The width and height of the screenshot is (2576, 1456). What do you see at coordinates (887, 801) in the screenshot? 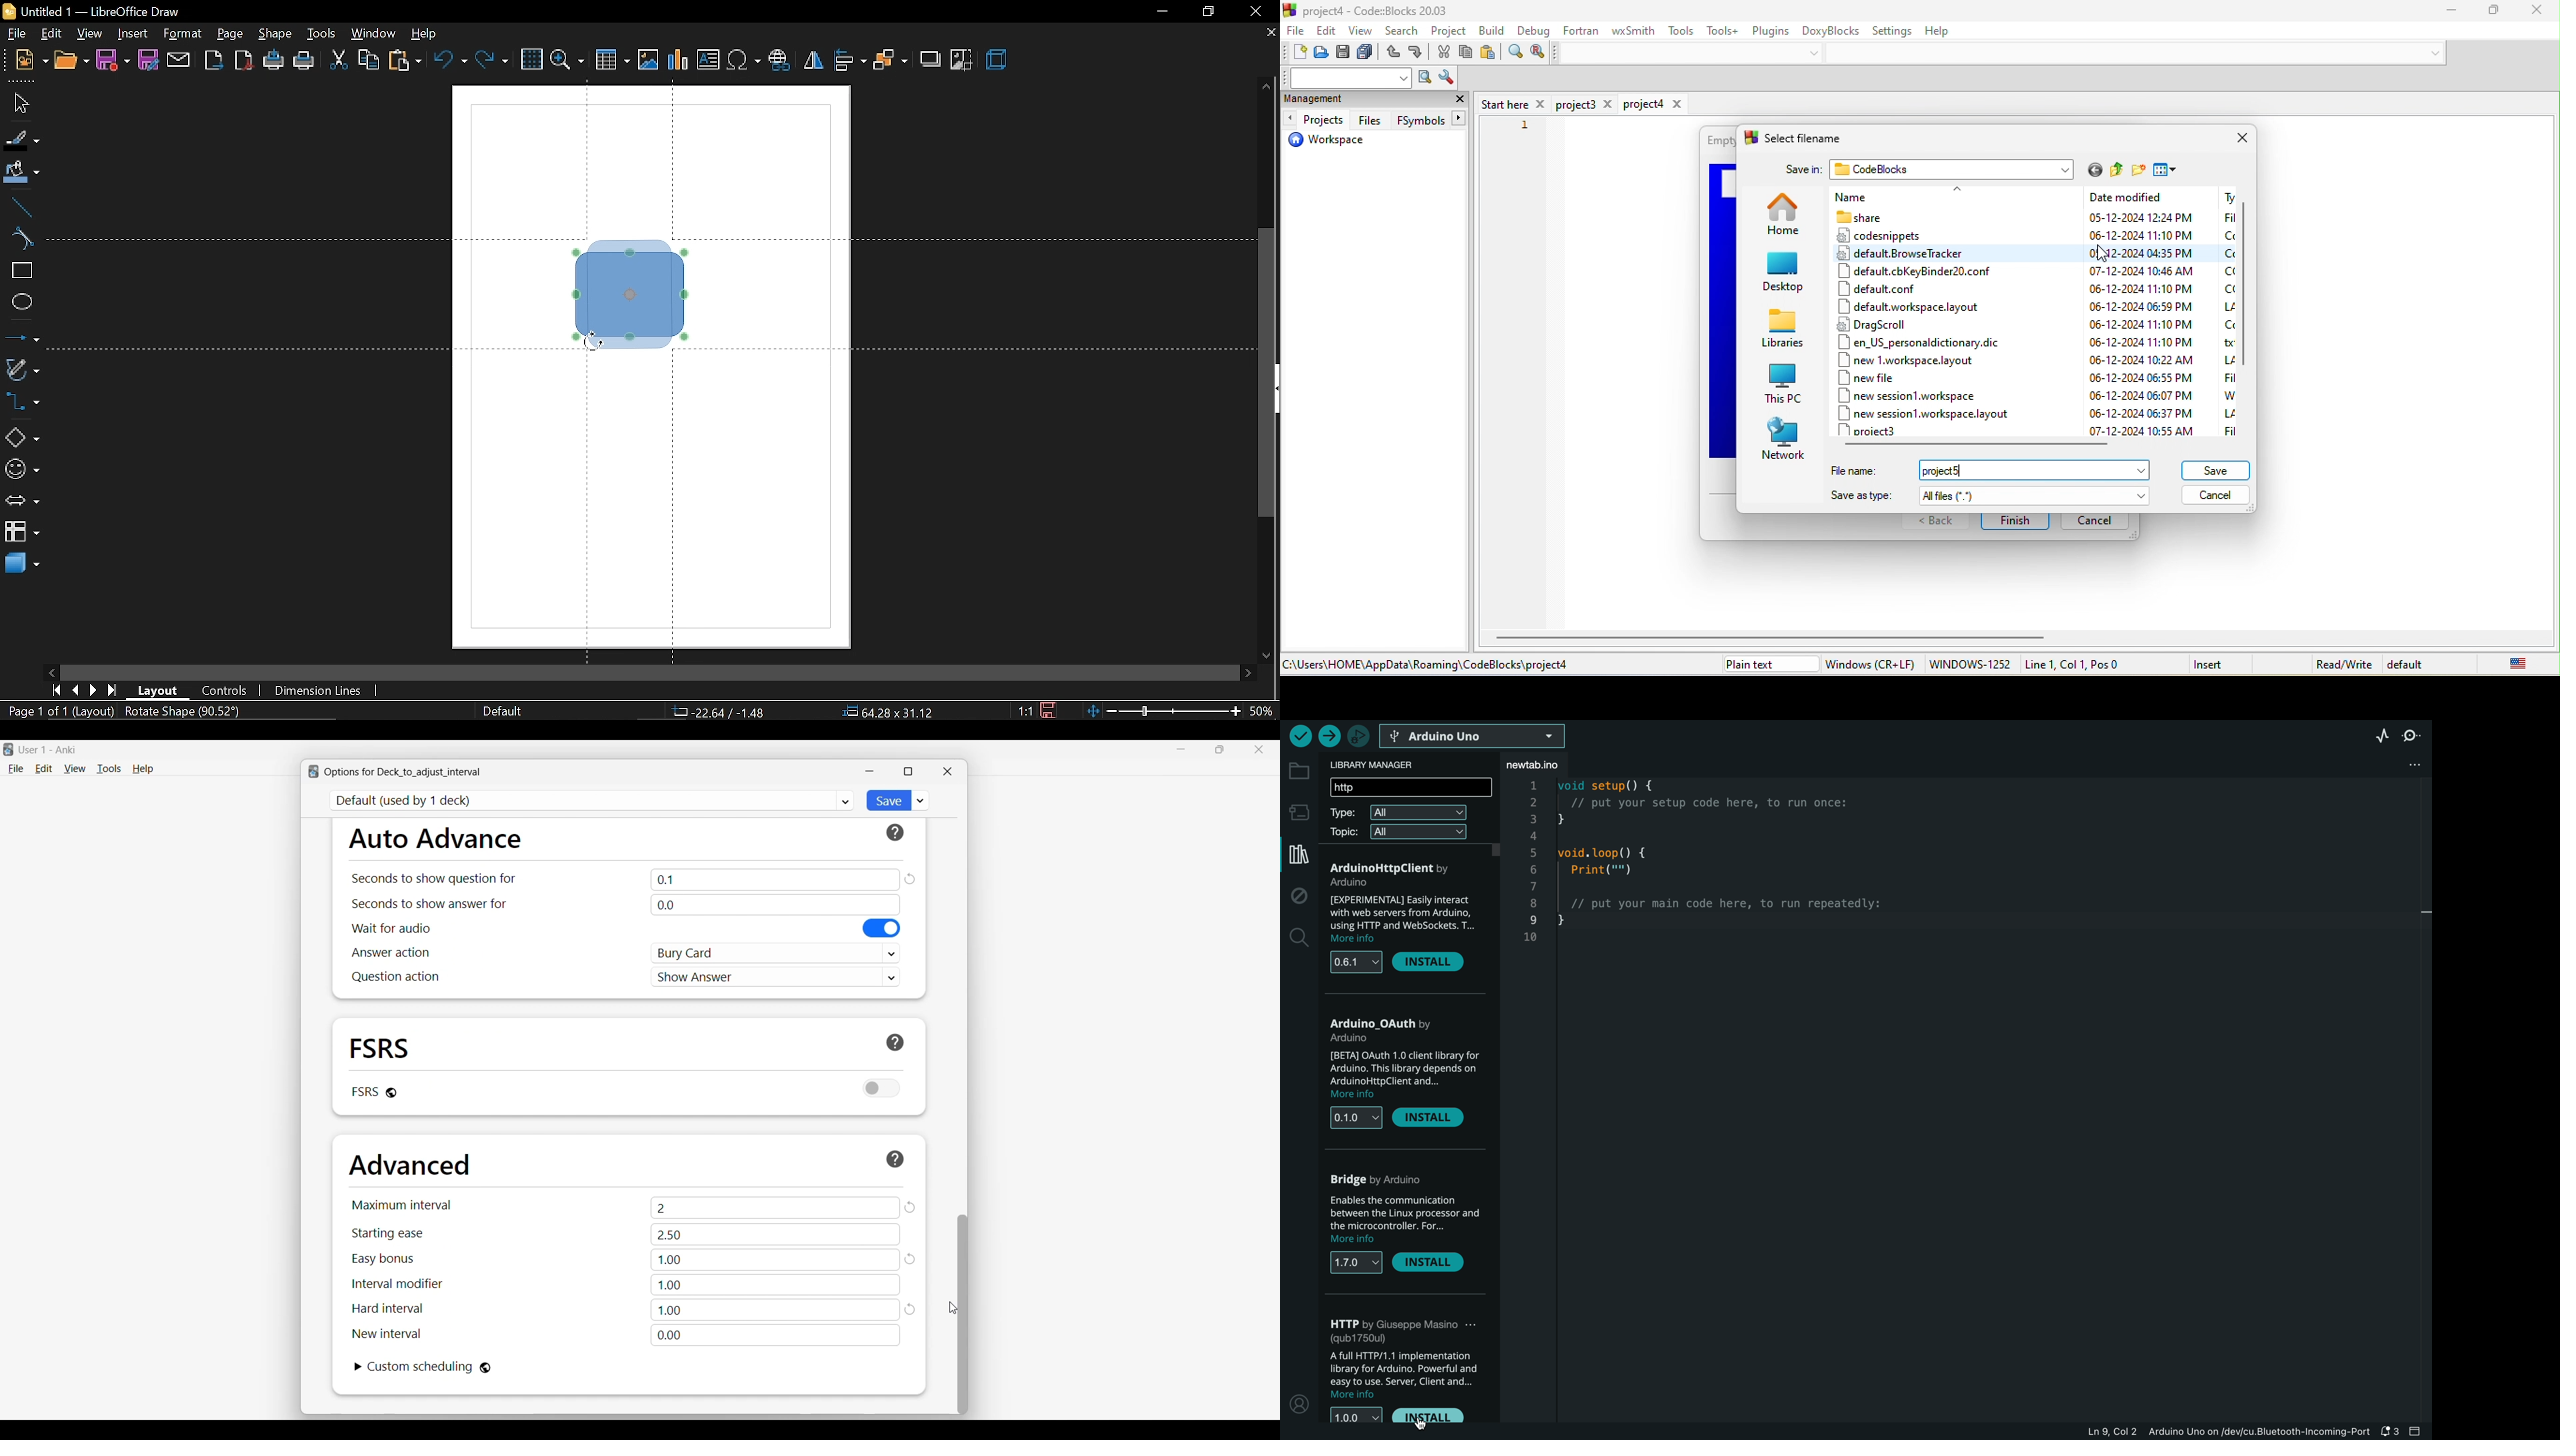
I see `Click to save` at bounding box center [887, 801].